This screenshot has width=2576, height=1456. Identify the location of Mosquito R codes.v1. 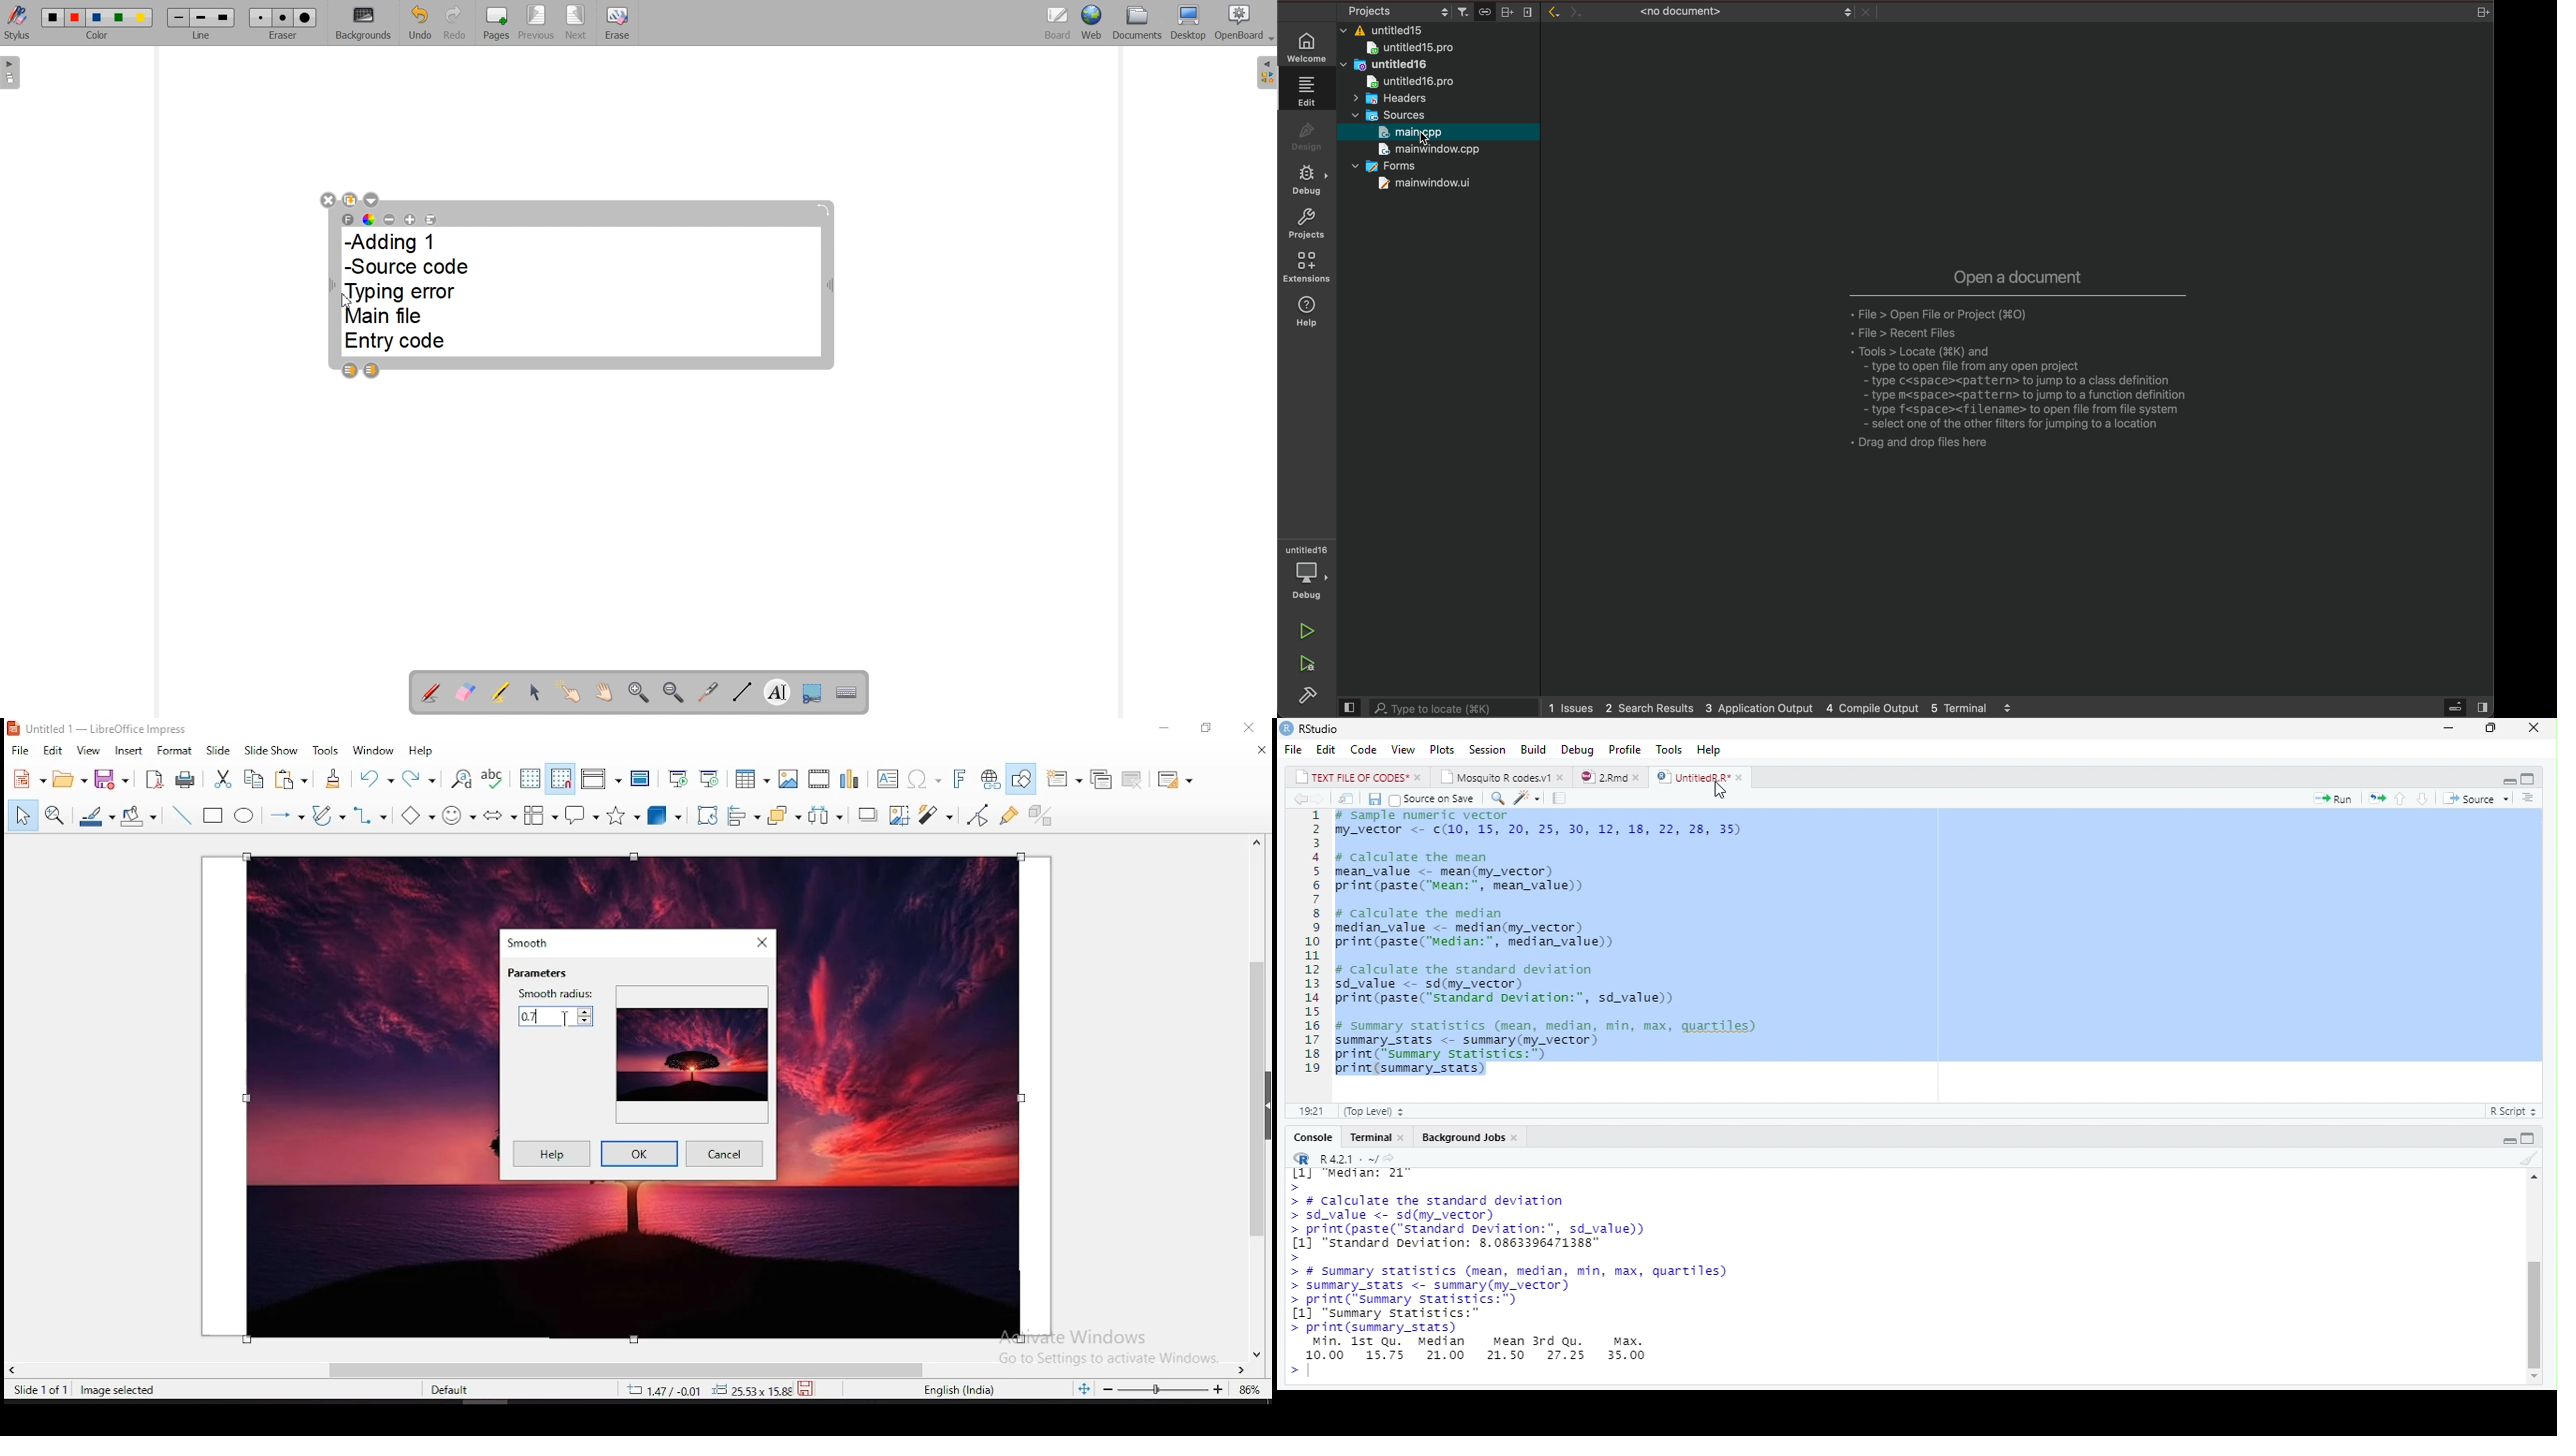
(1497, 778).